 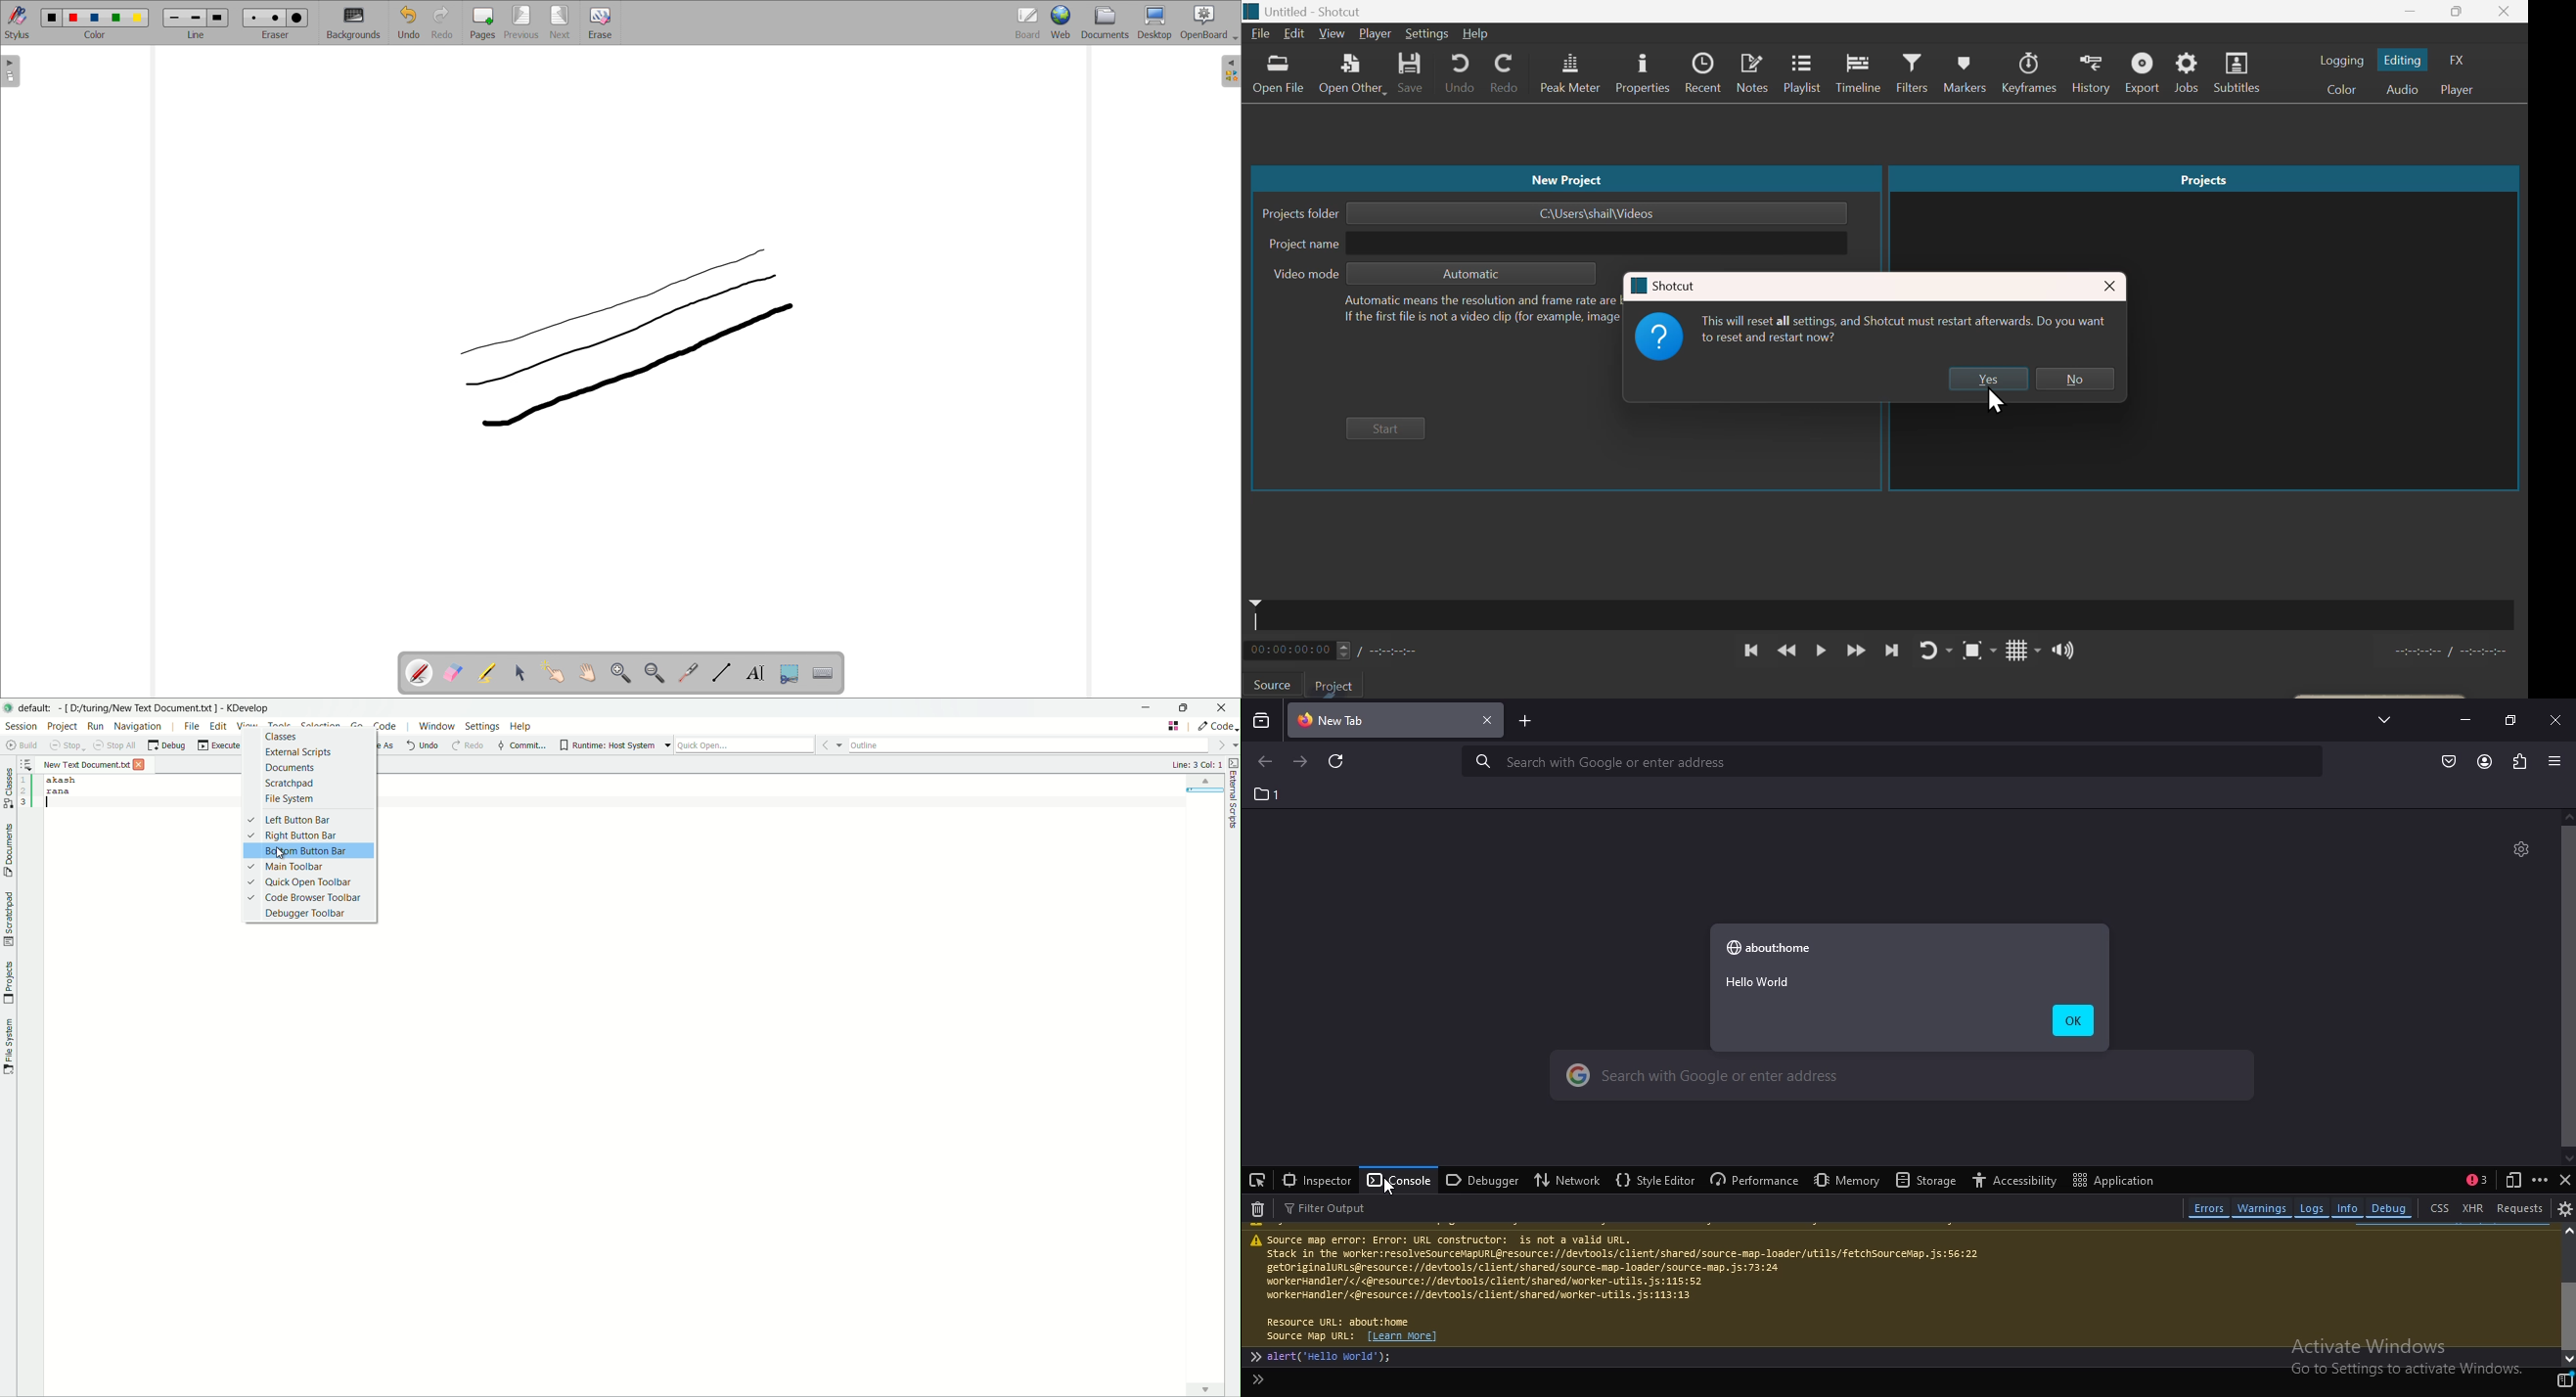 I want to click on warnings, so click(x=2262, y=1210).